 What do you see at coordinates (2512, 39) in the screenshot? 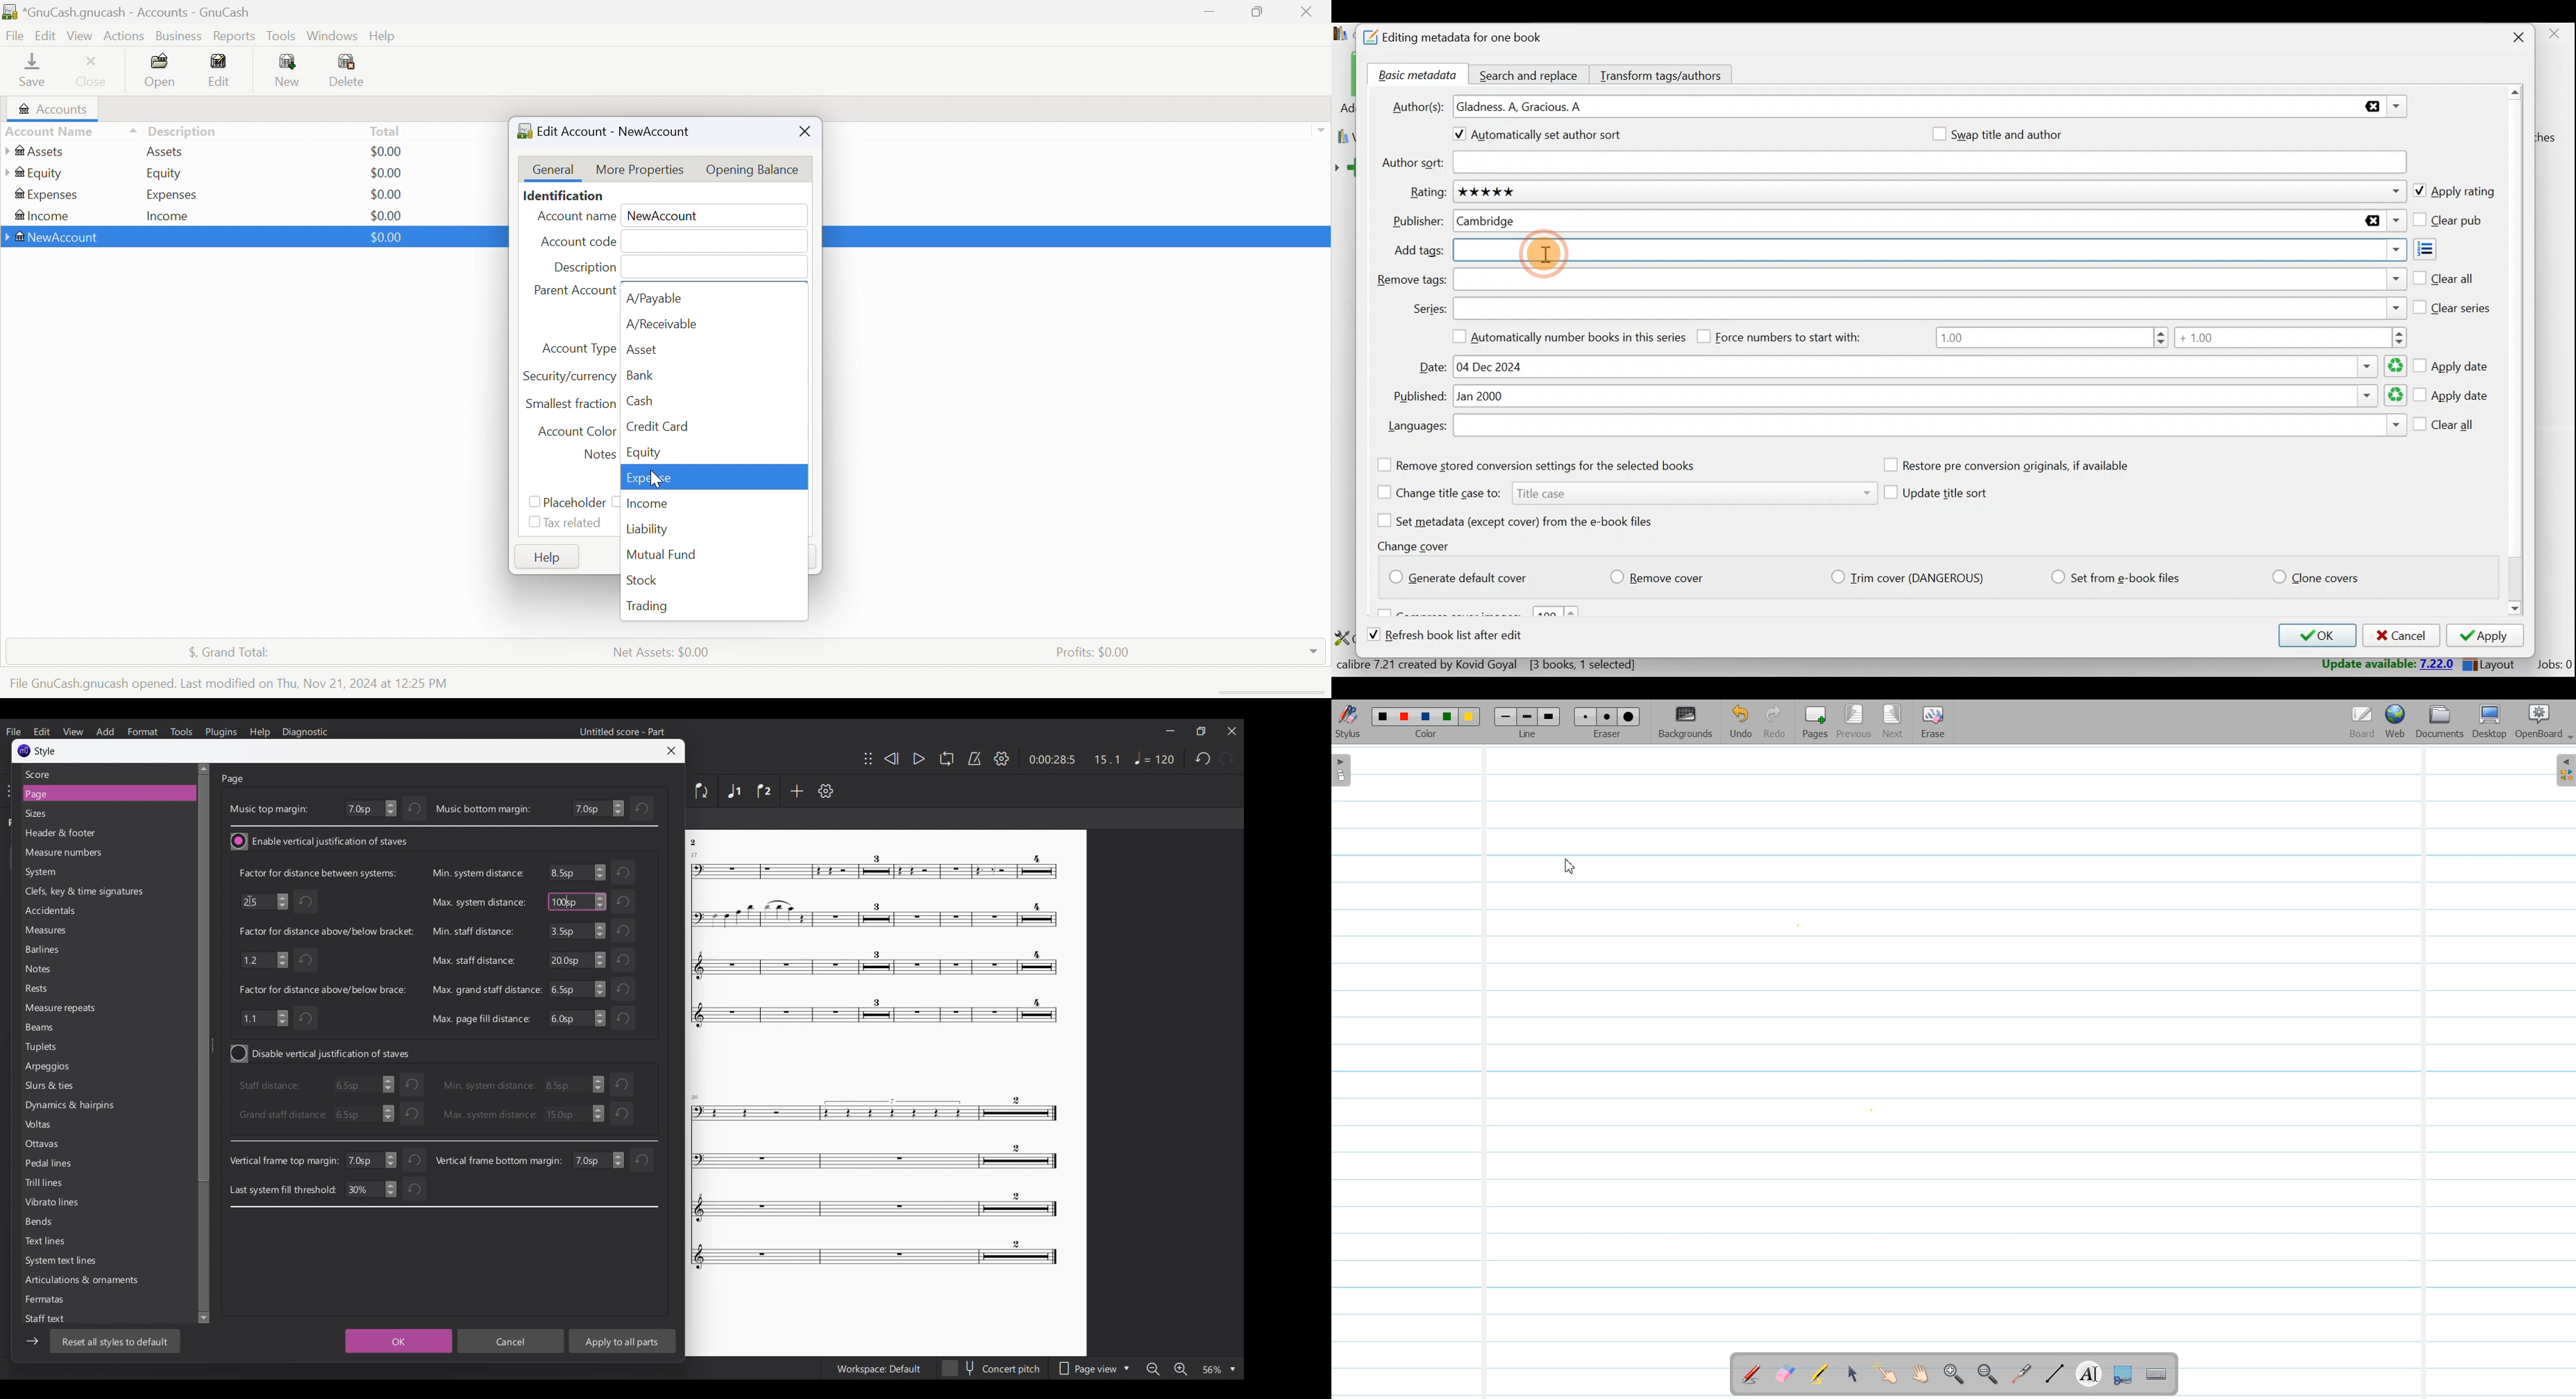
I see `Close` at bounding box center [2512, 39].